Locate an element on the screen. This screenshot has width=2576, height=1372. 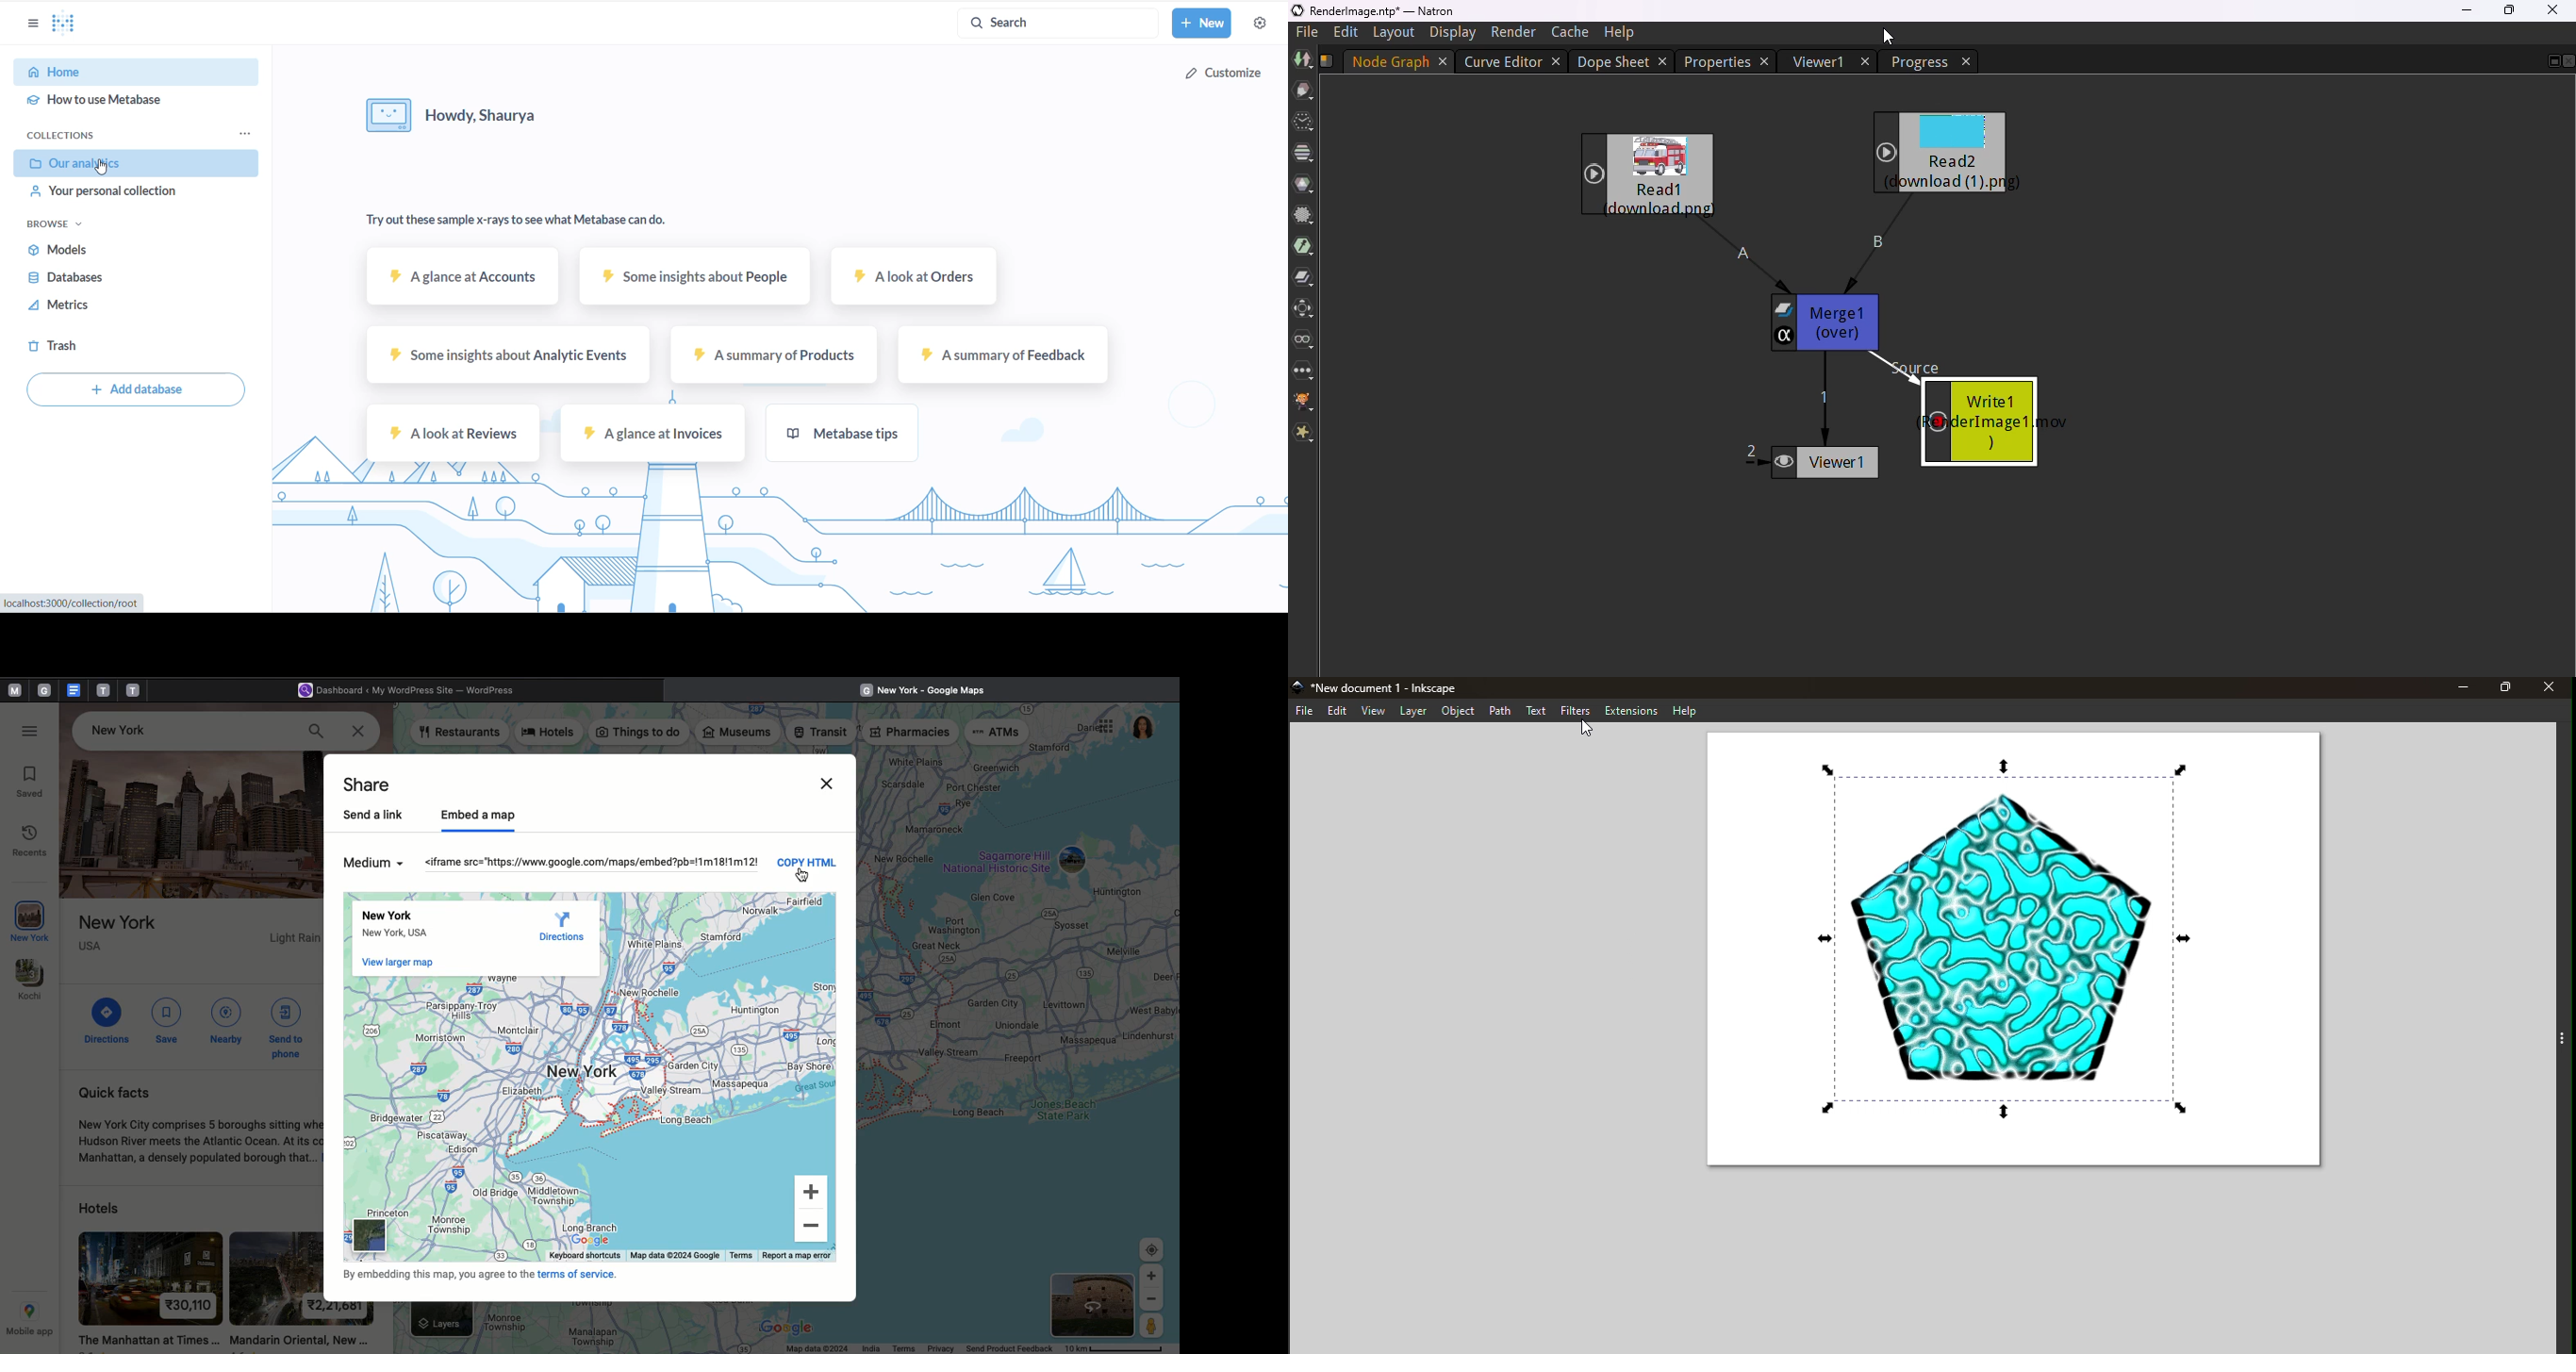
Museums is located at coordinates (739, 734).